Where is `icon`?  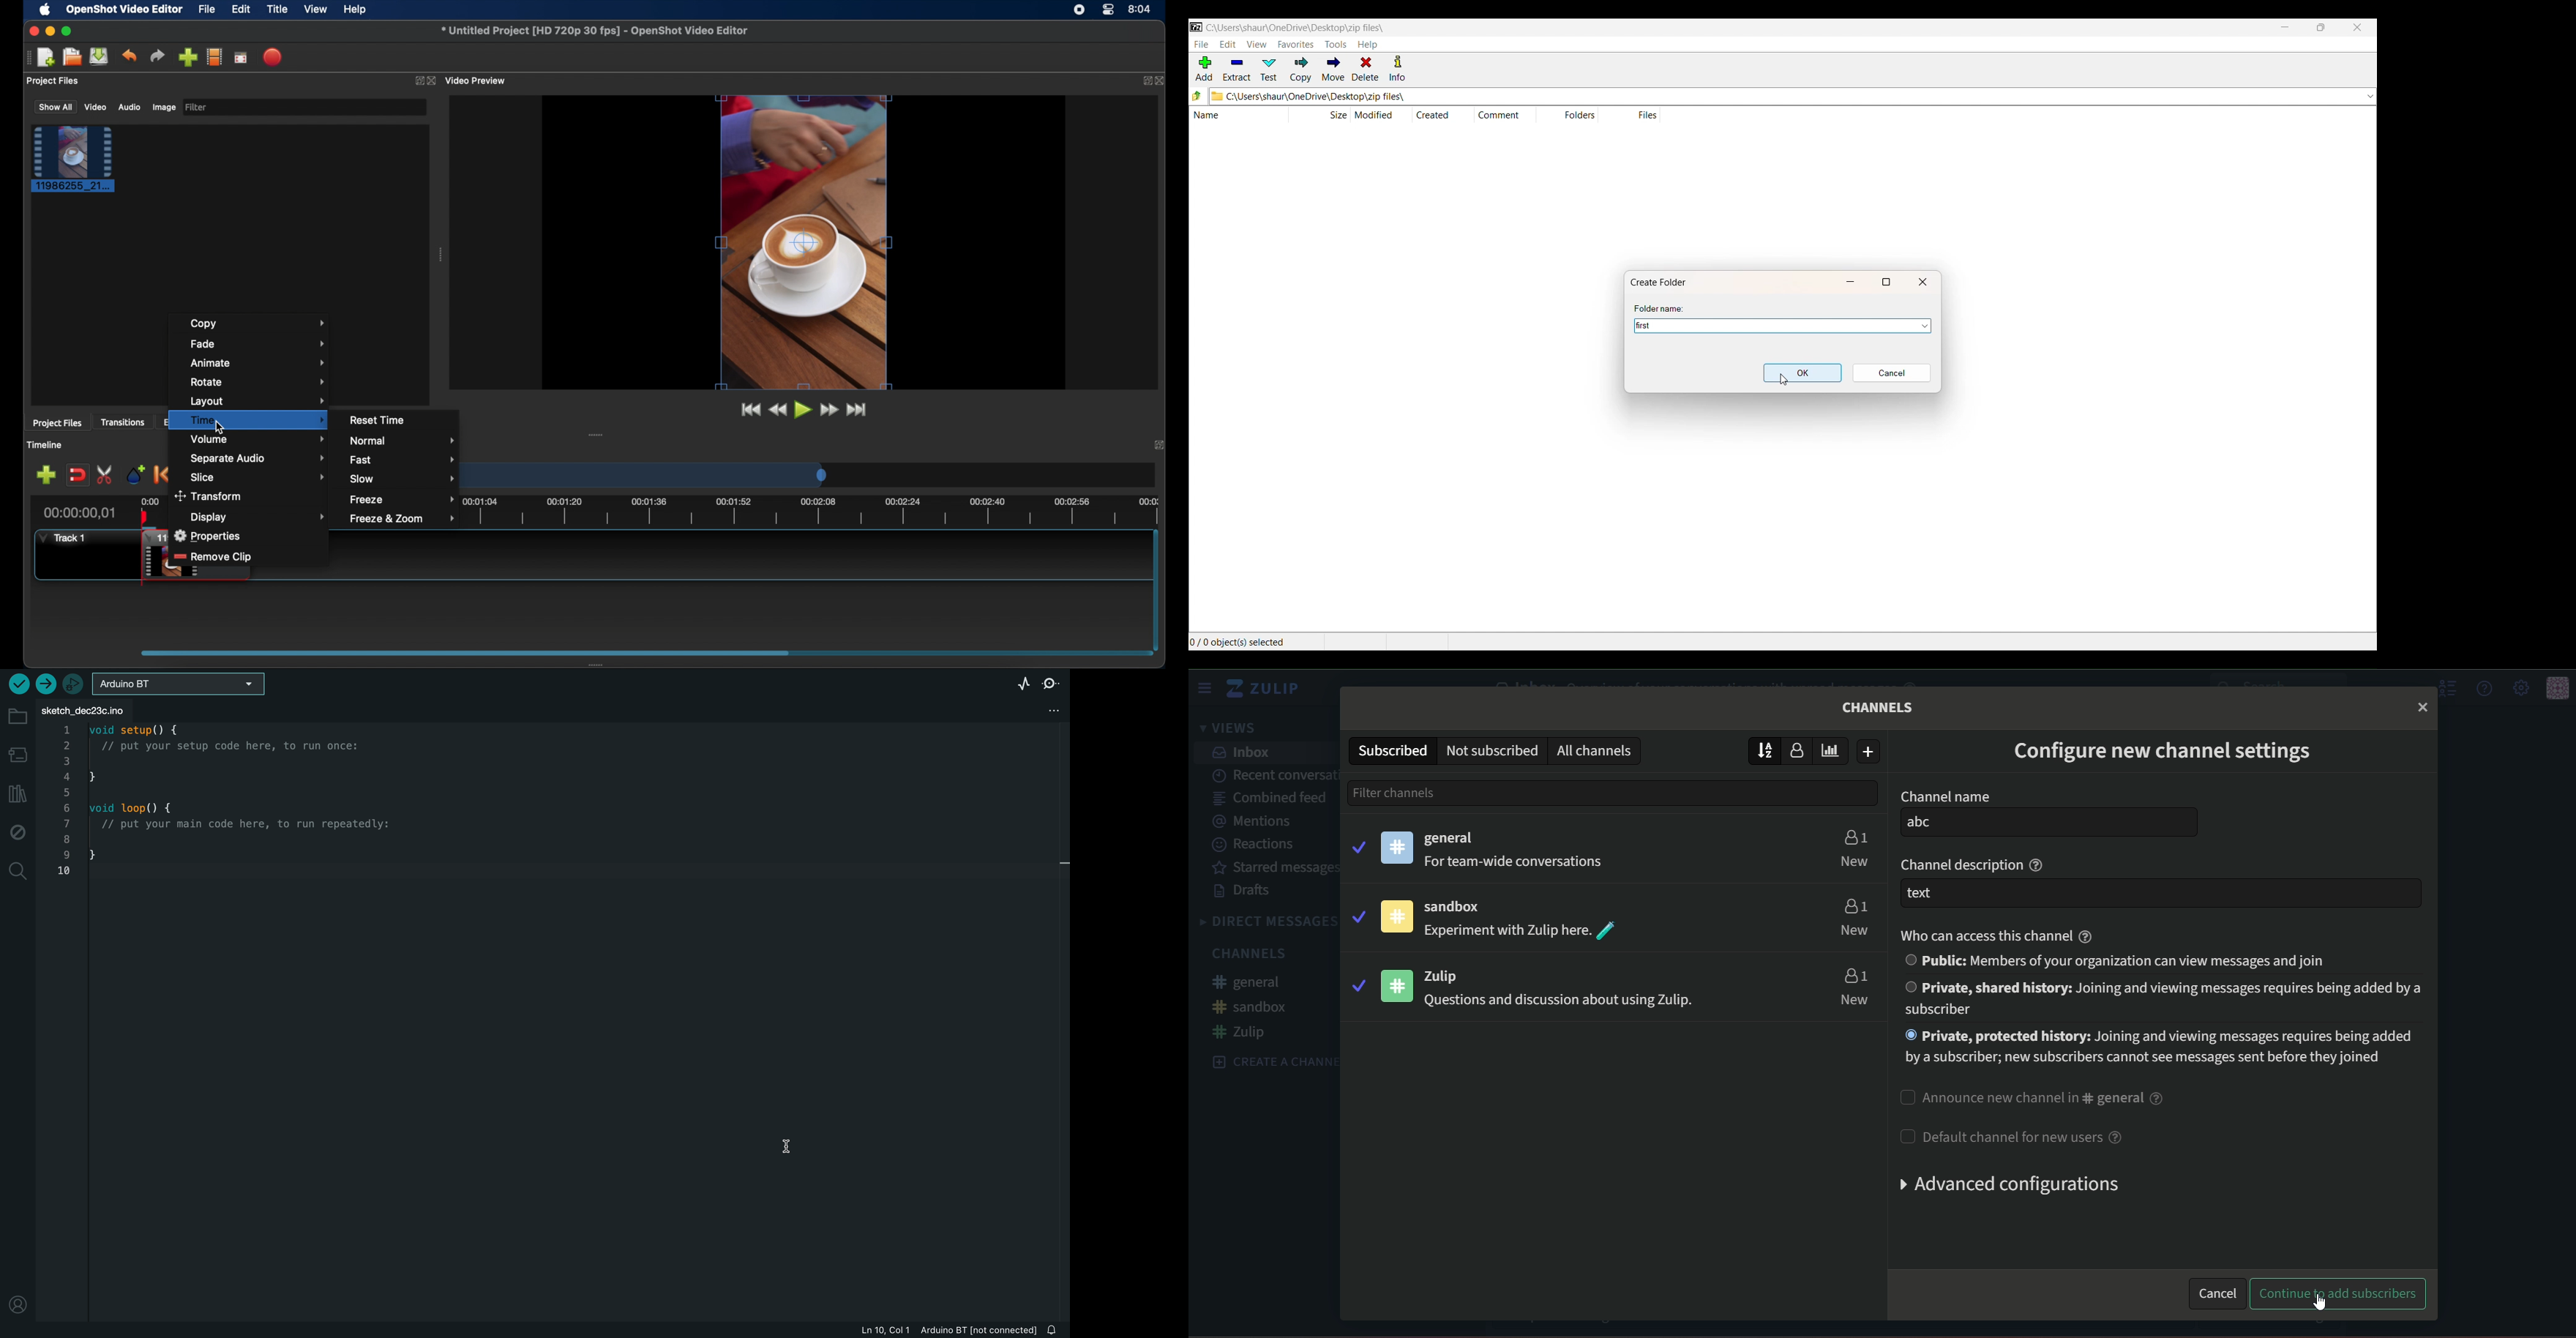
icon is located at coordinates (1396, 916).